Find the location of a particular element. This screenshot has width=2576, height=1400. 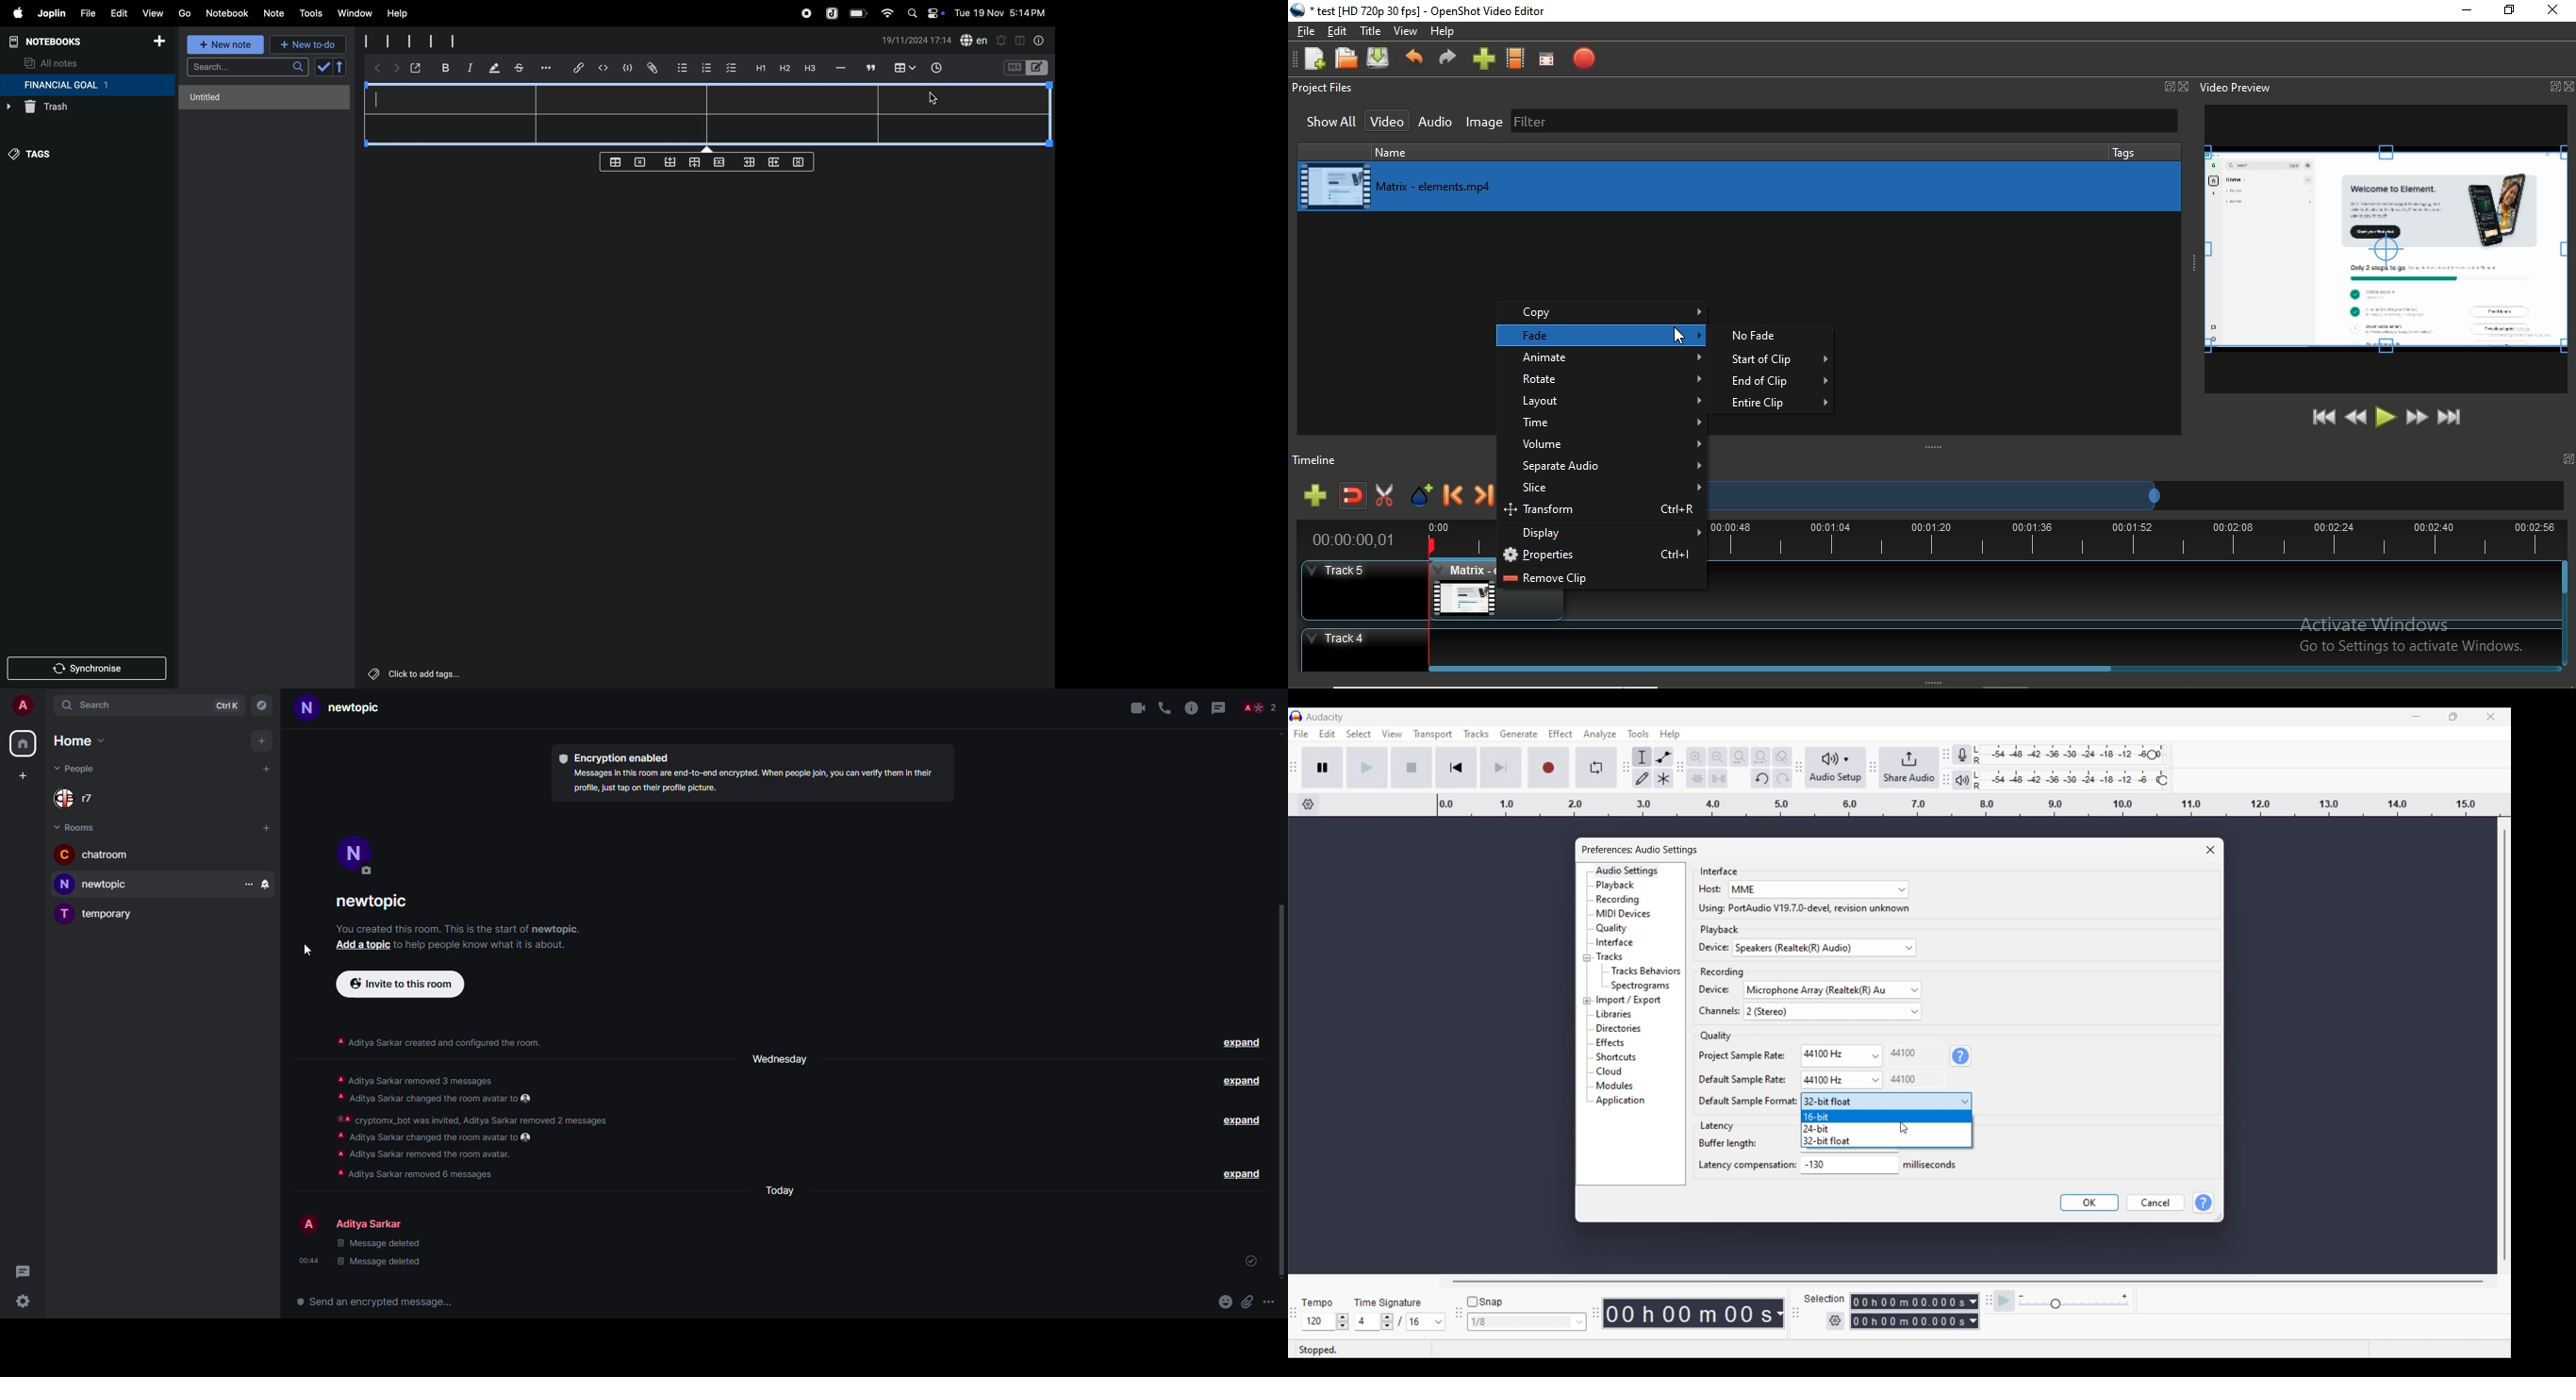

Image is located at coordinates (1484, 124).